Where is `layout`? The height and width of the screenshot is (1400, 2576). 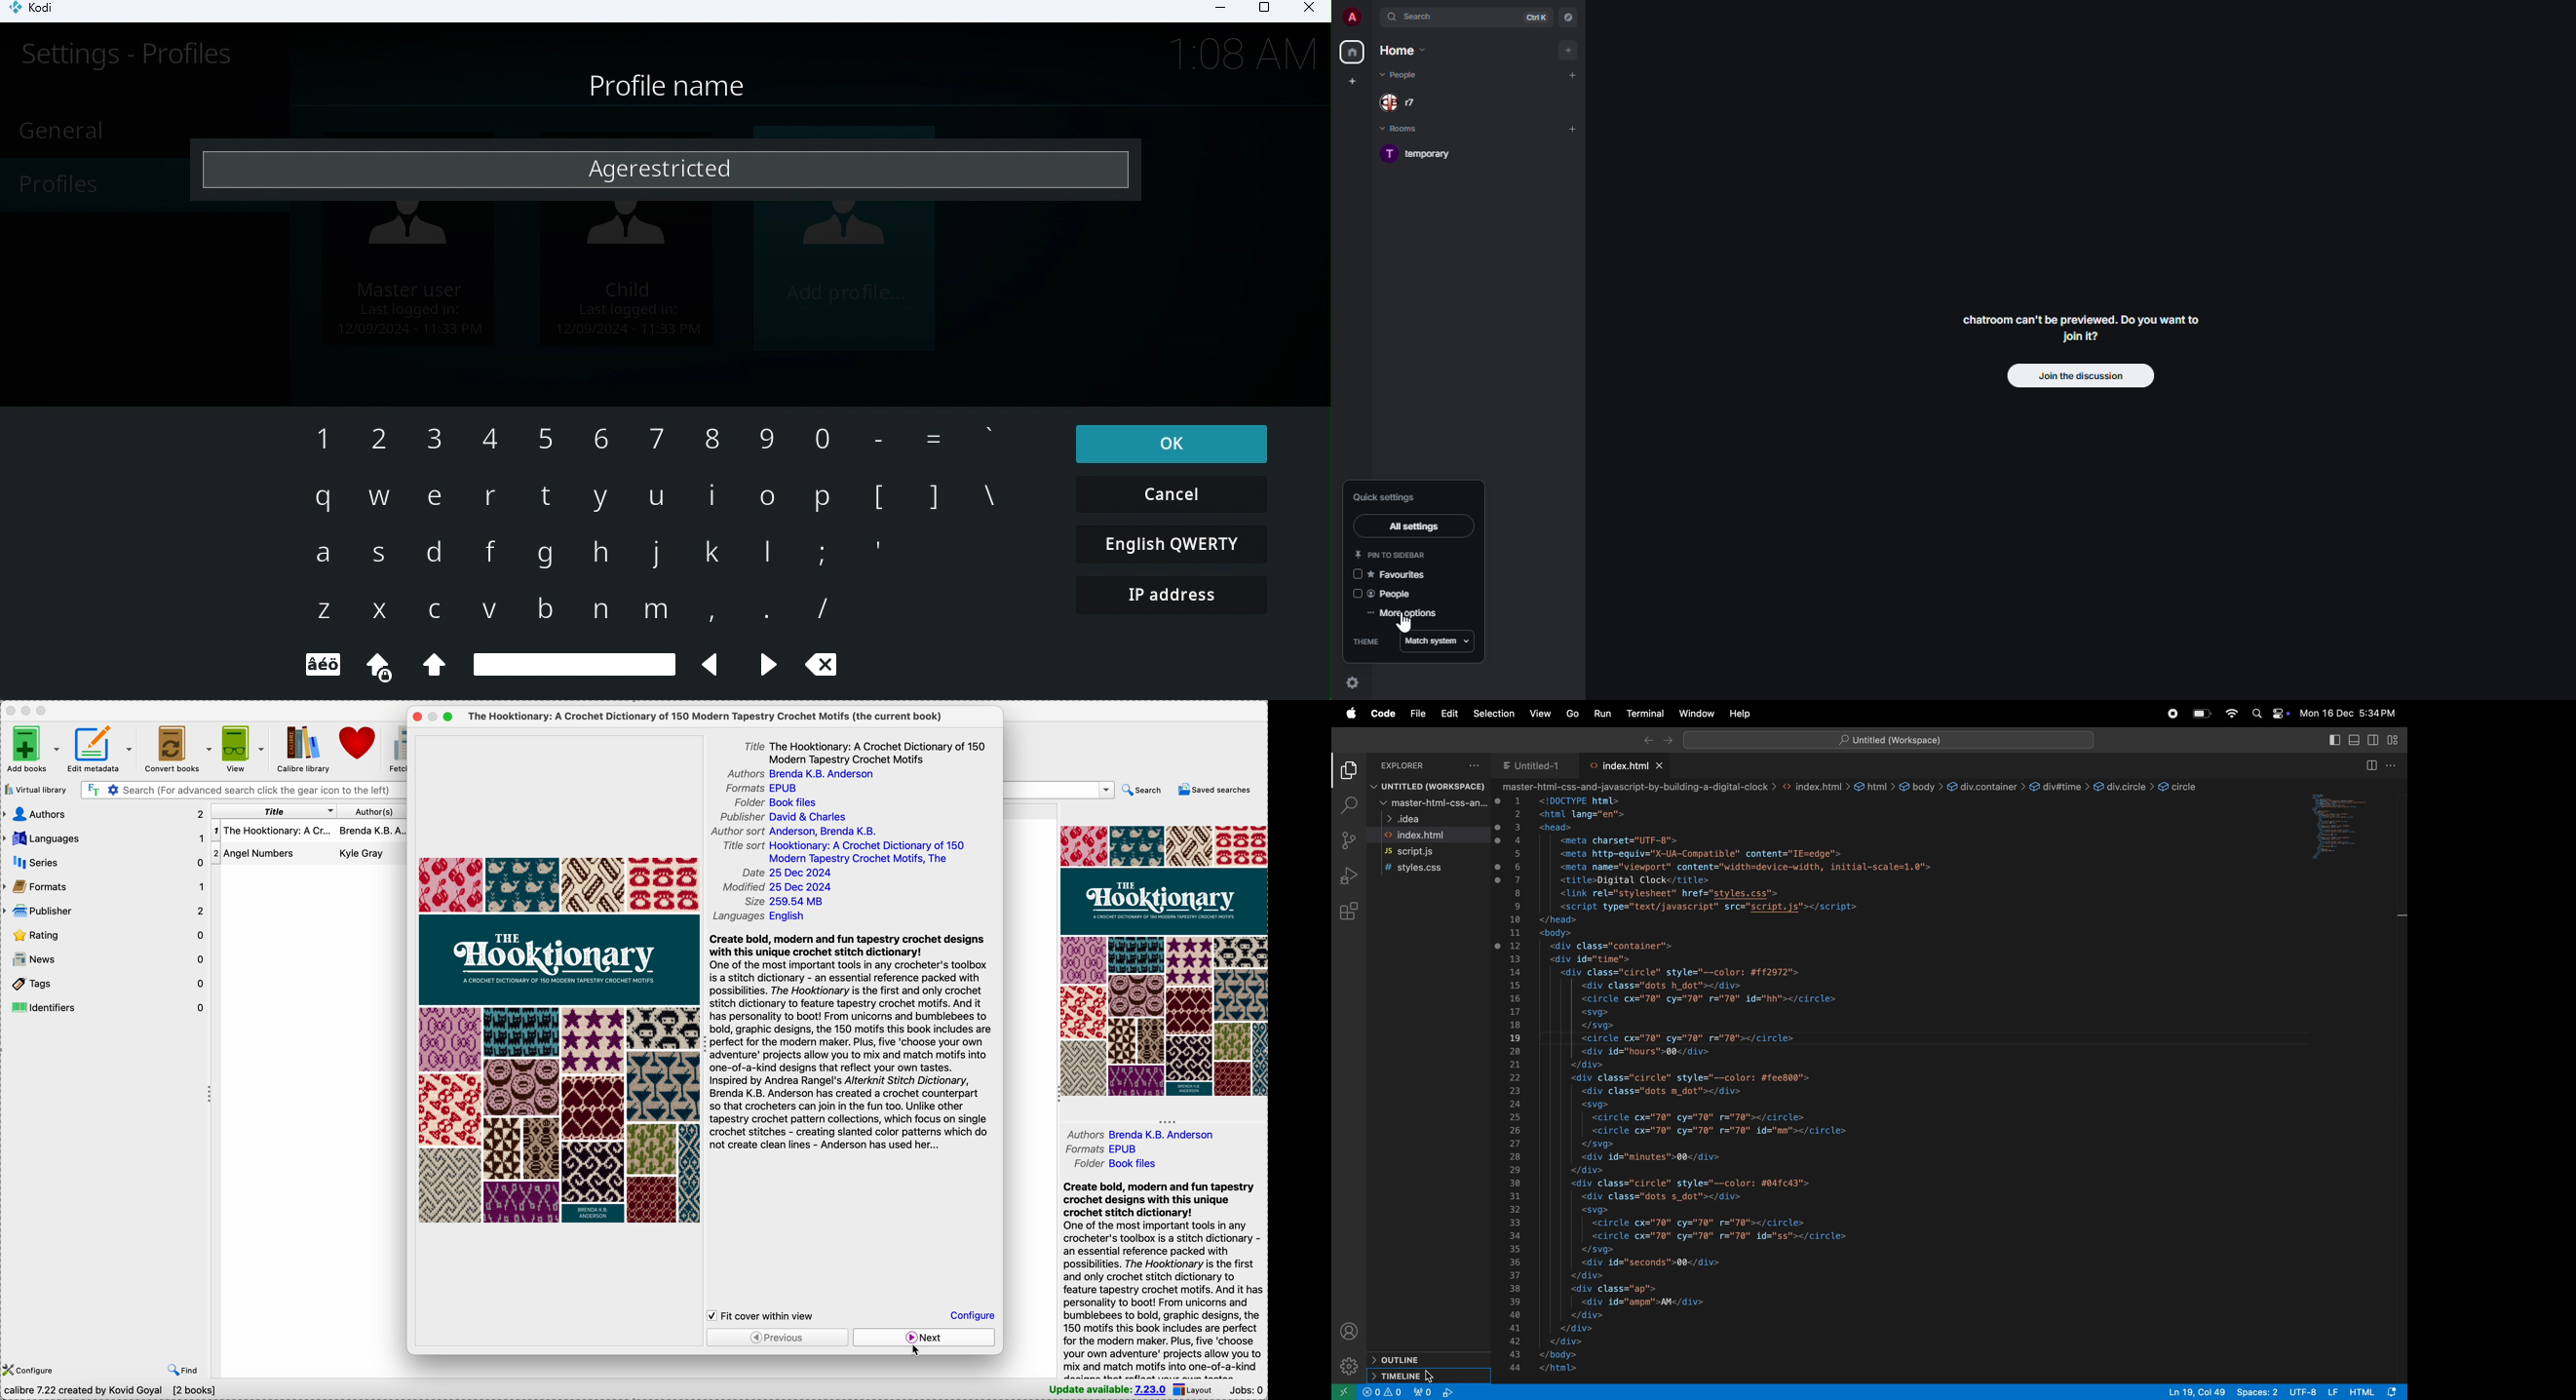
layout is located at coordinates (1196, 1390).